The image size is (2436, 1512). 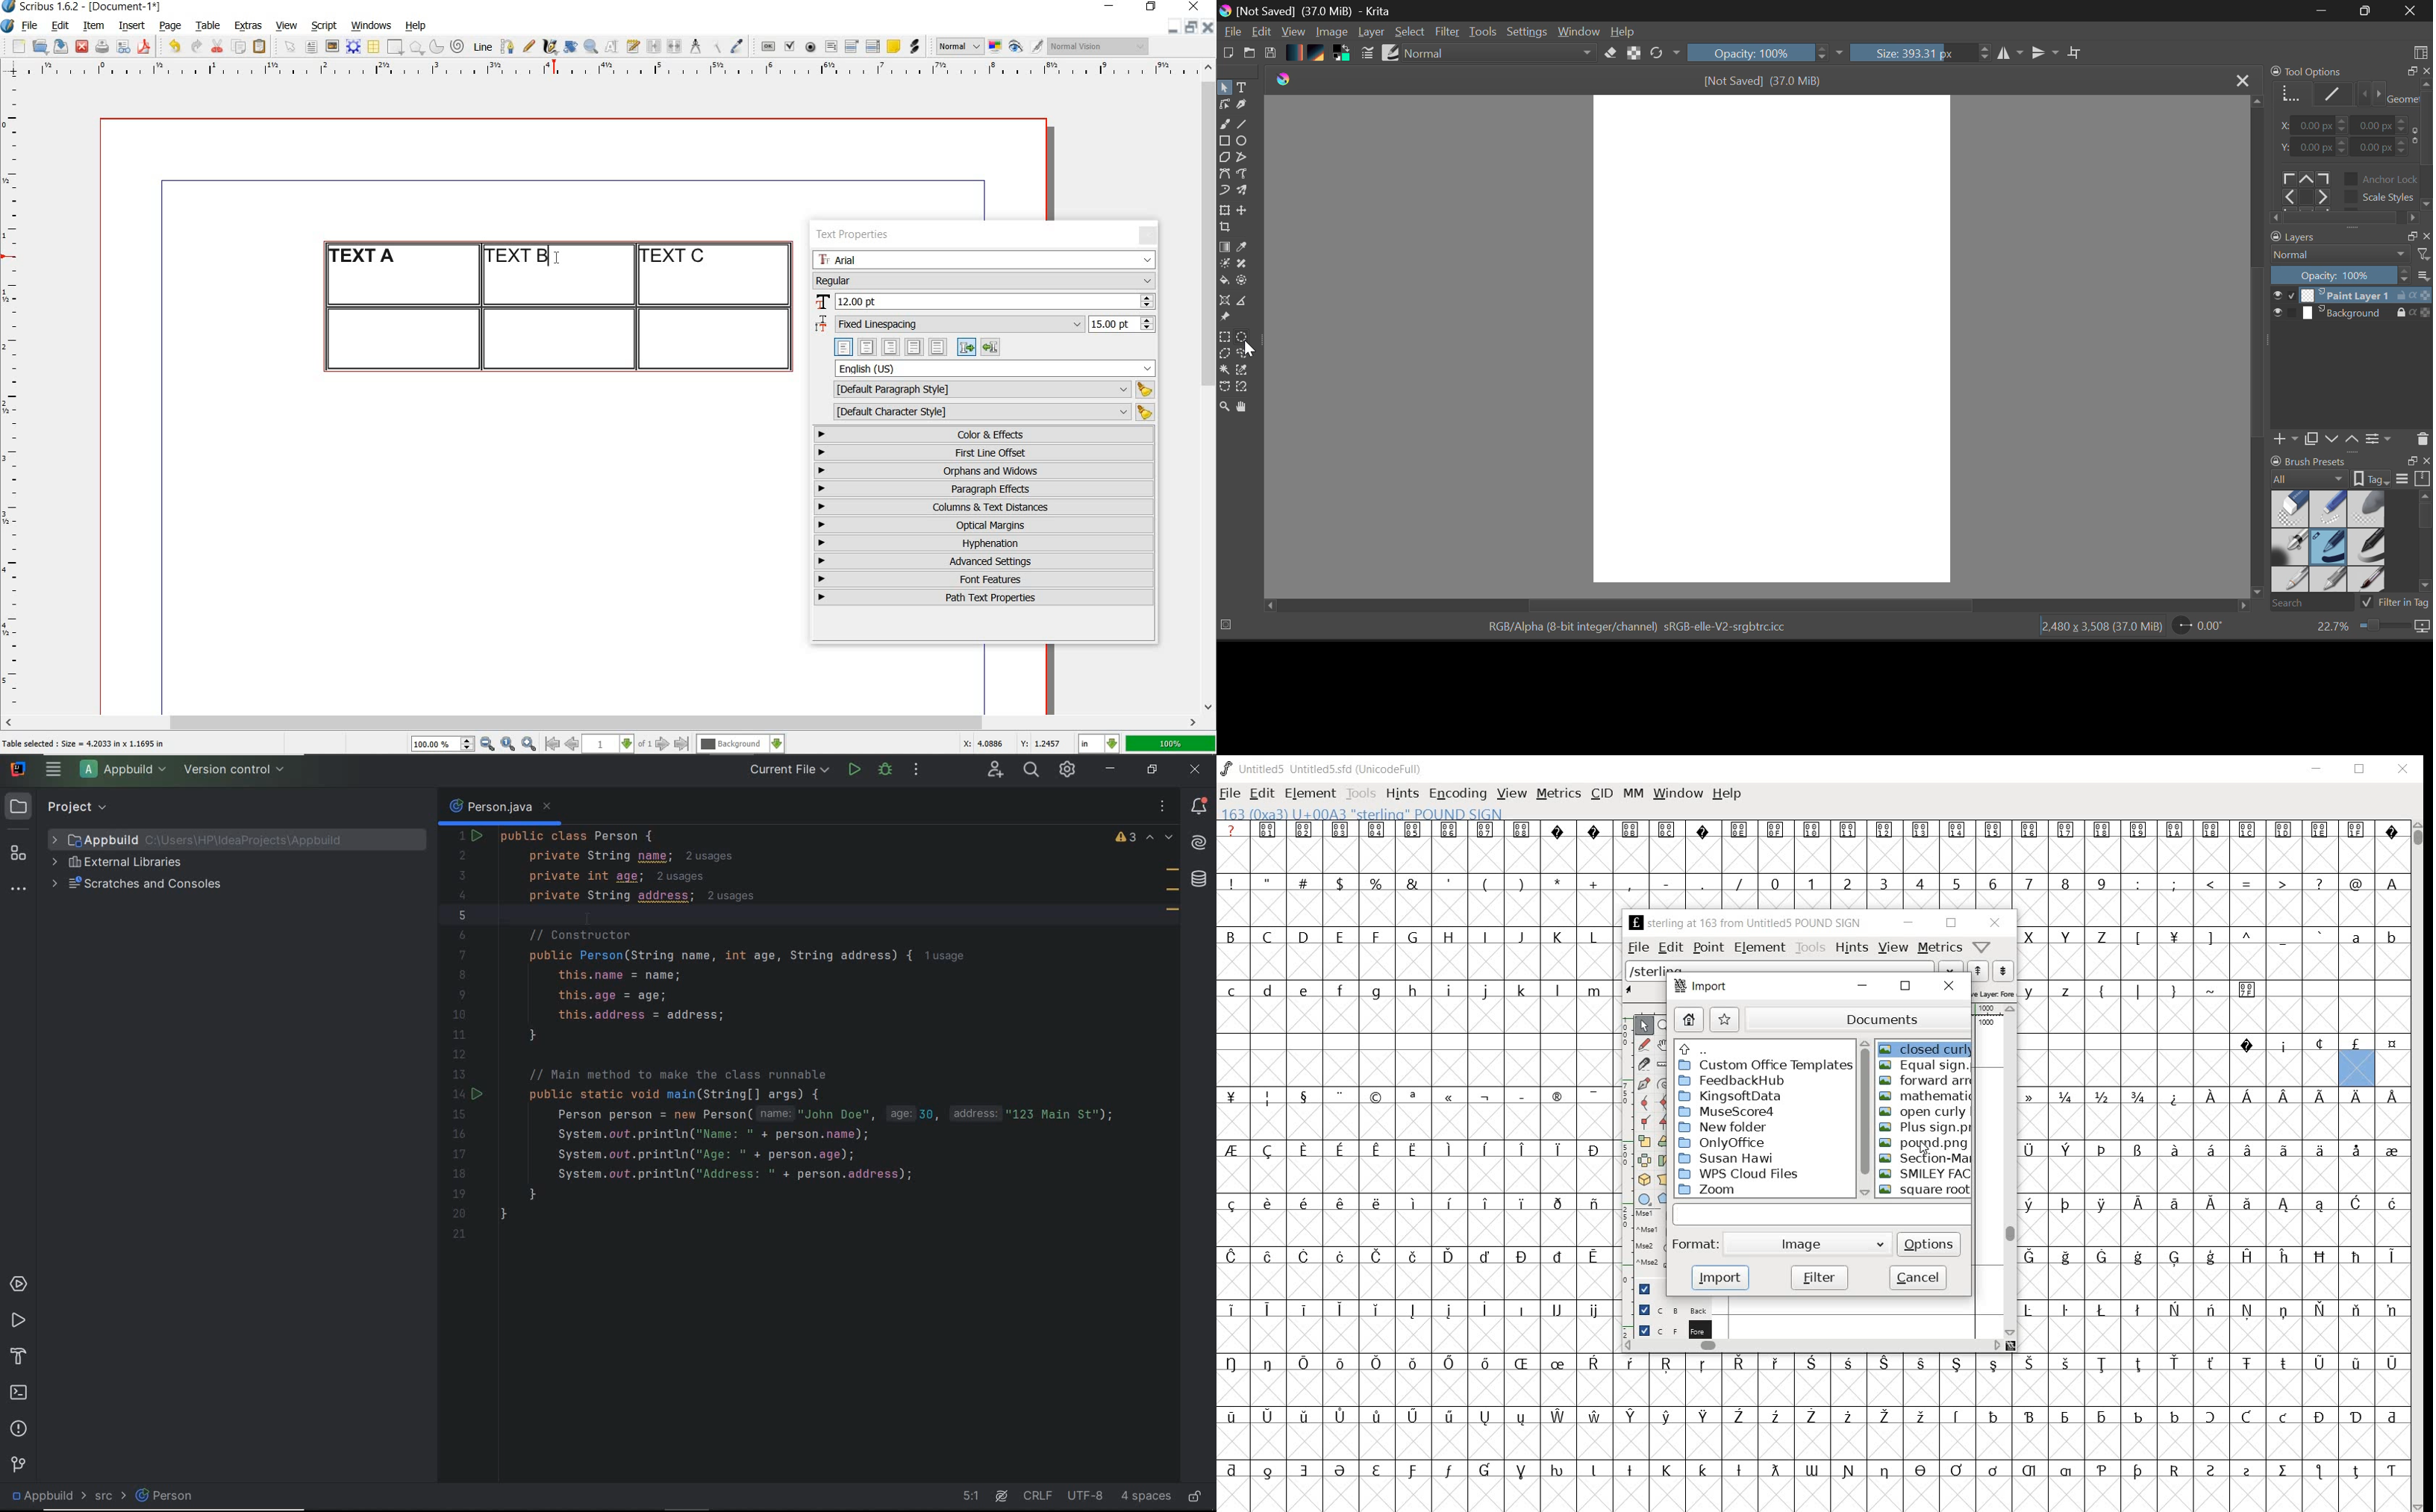 What do you see at coordinates (1174, 26) in the screenshot?
I see `minimize` at bounding box center [1174, 26].